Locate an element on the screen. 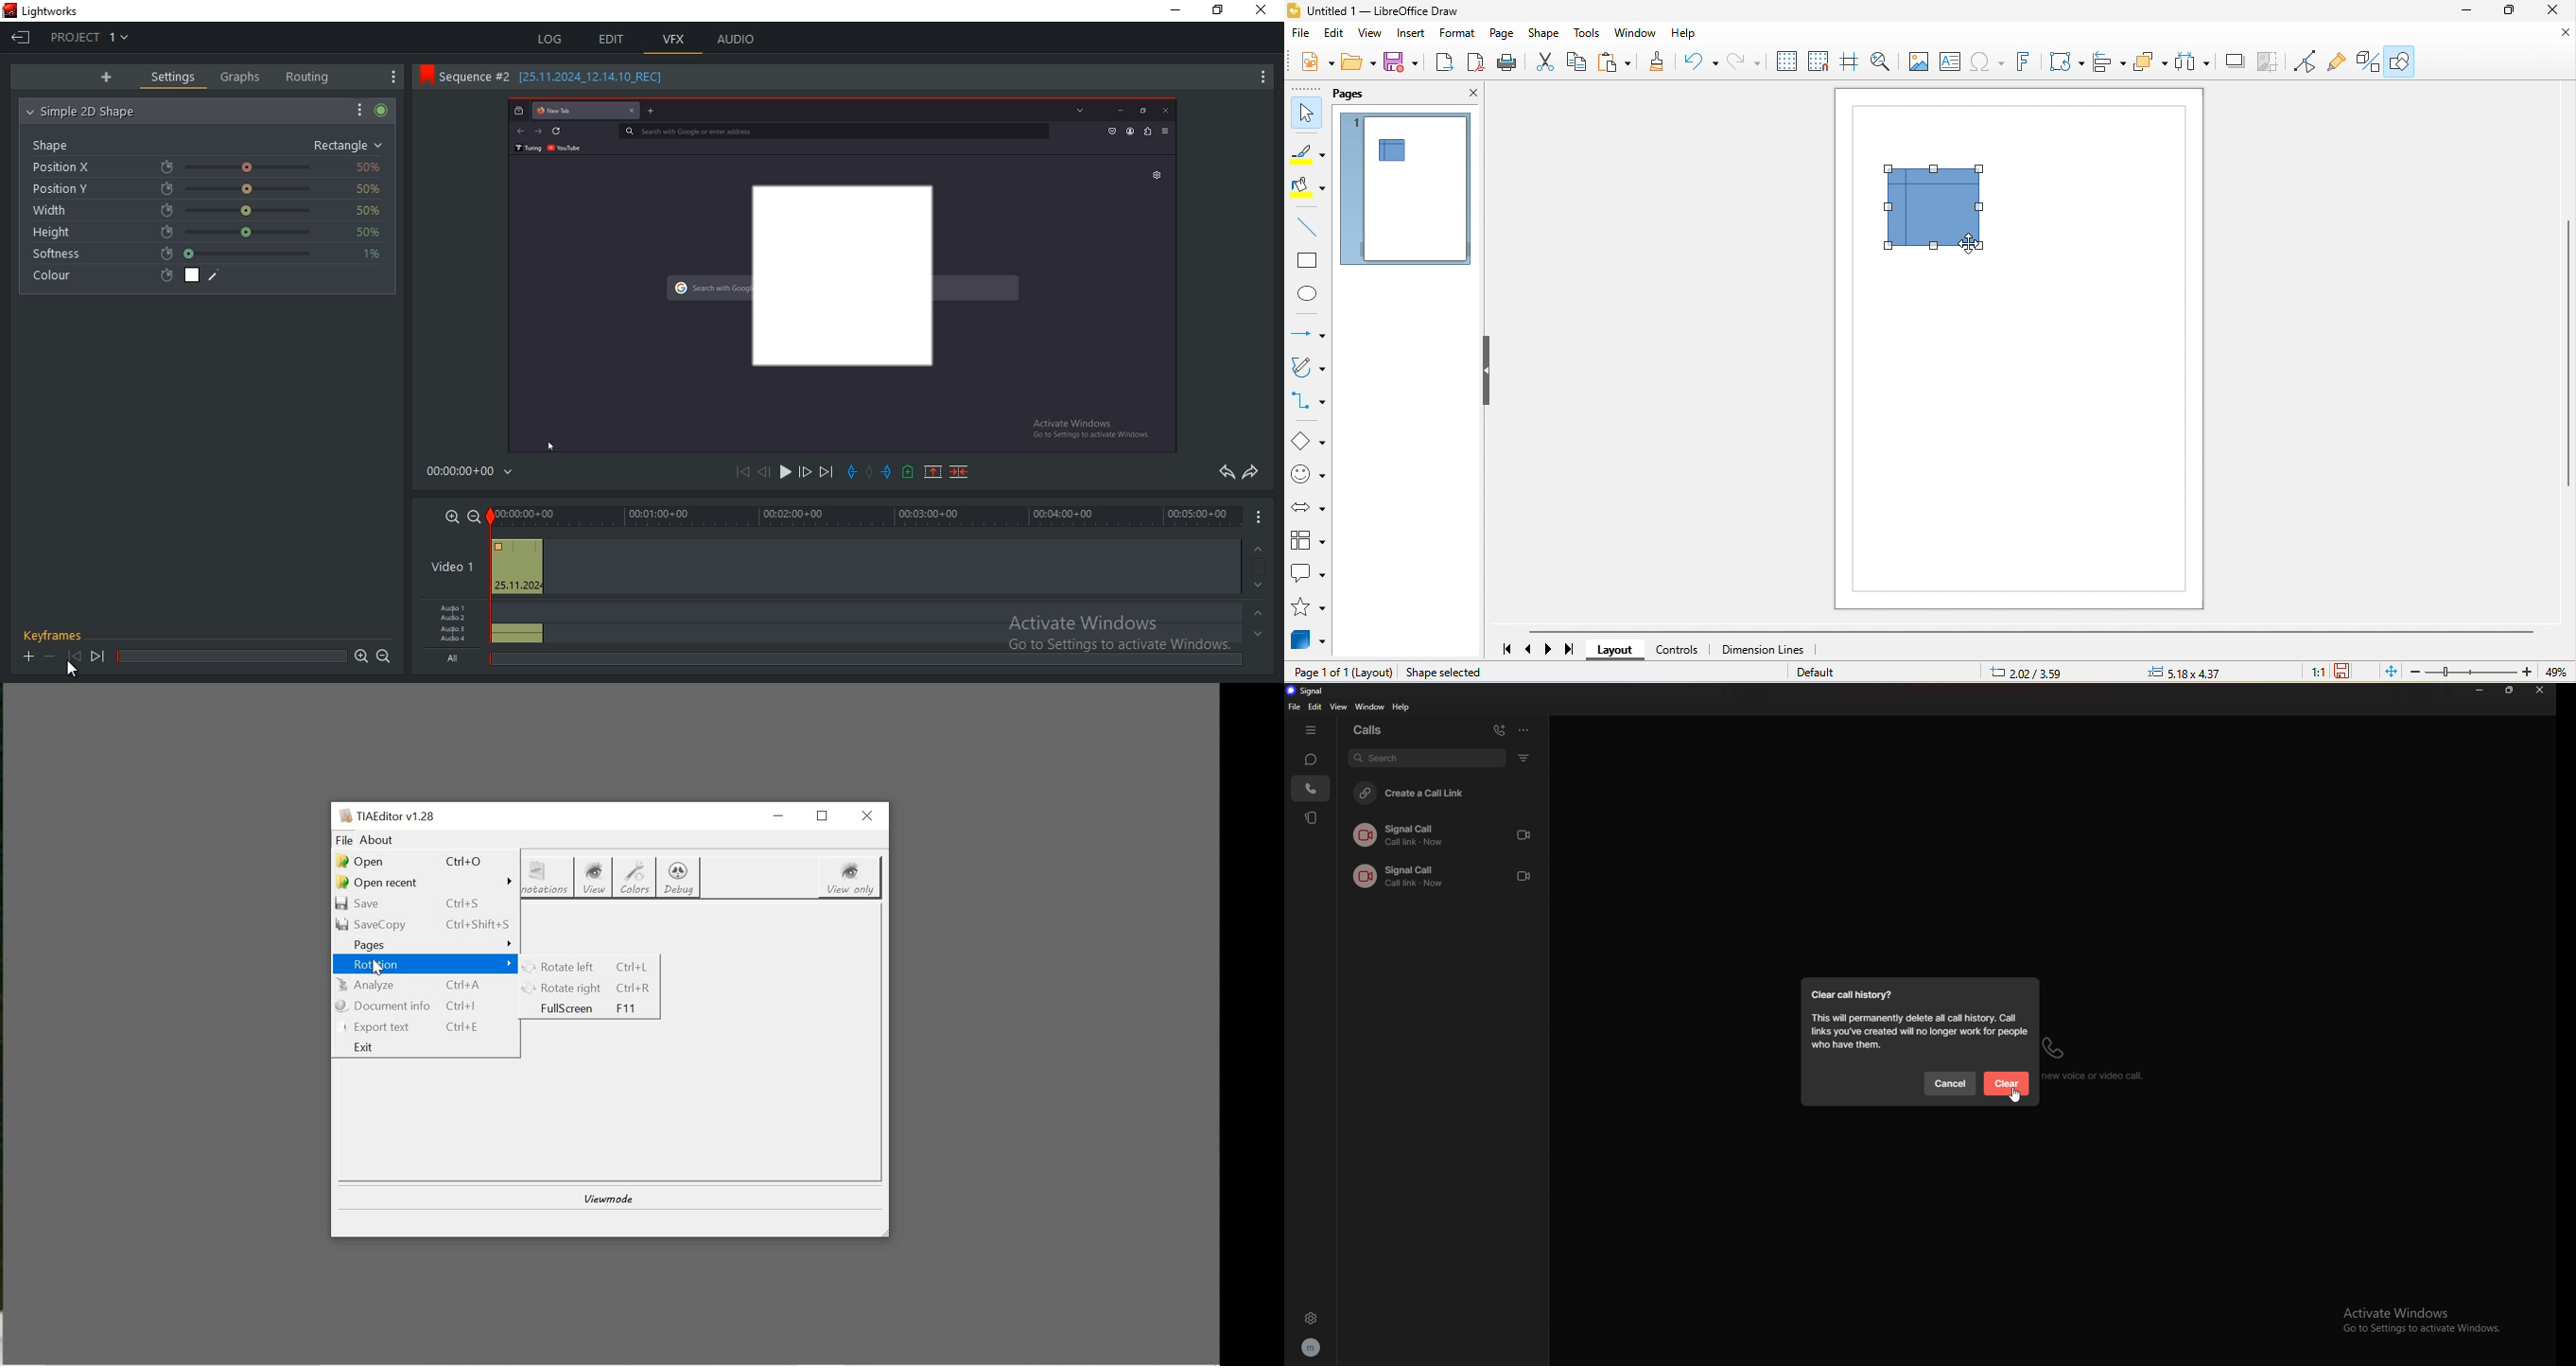 The height and width of the screenshot is (1372, 2576). profile is located at coordinates (1311, 1348).